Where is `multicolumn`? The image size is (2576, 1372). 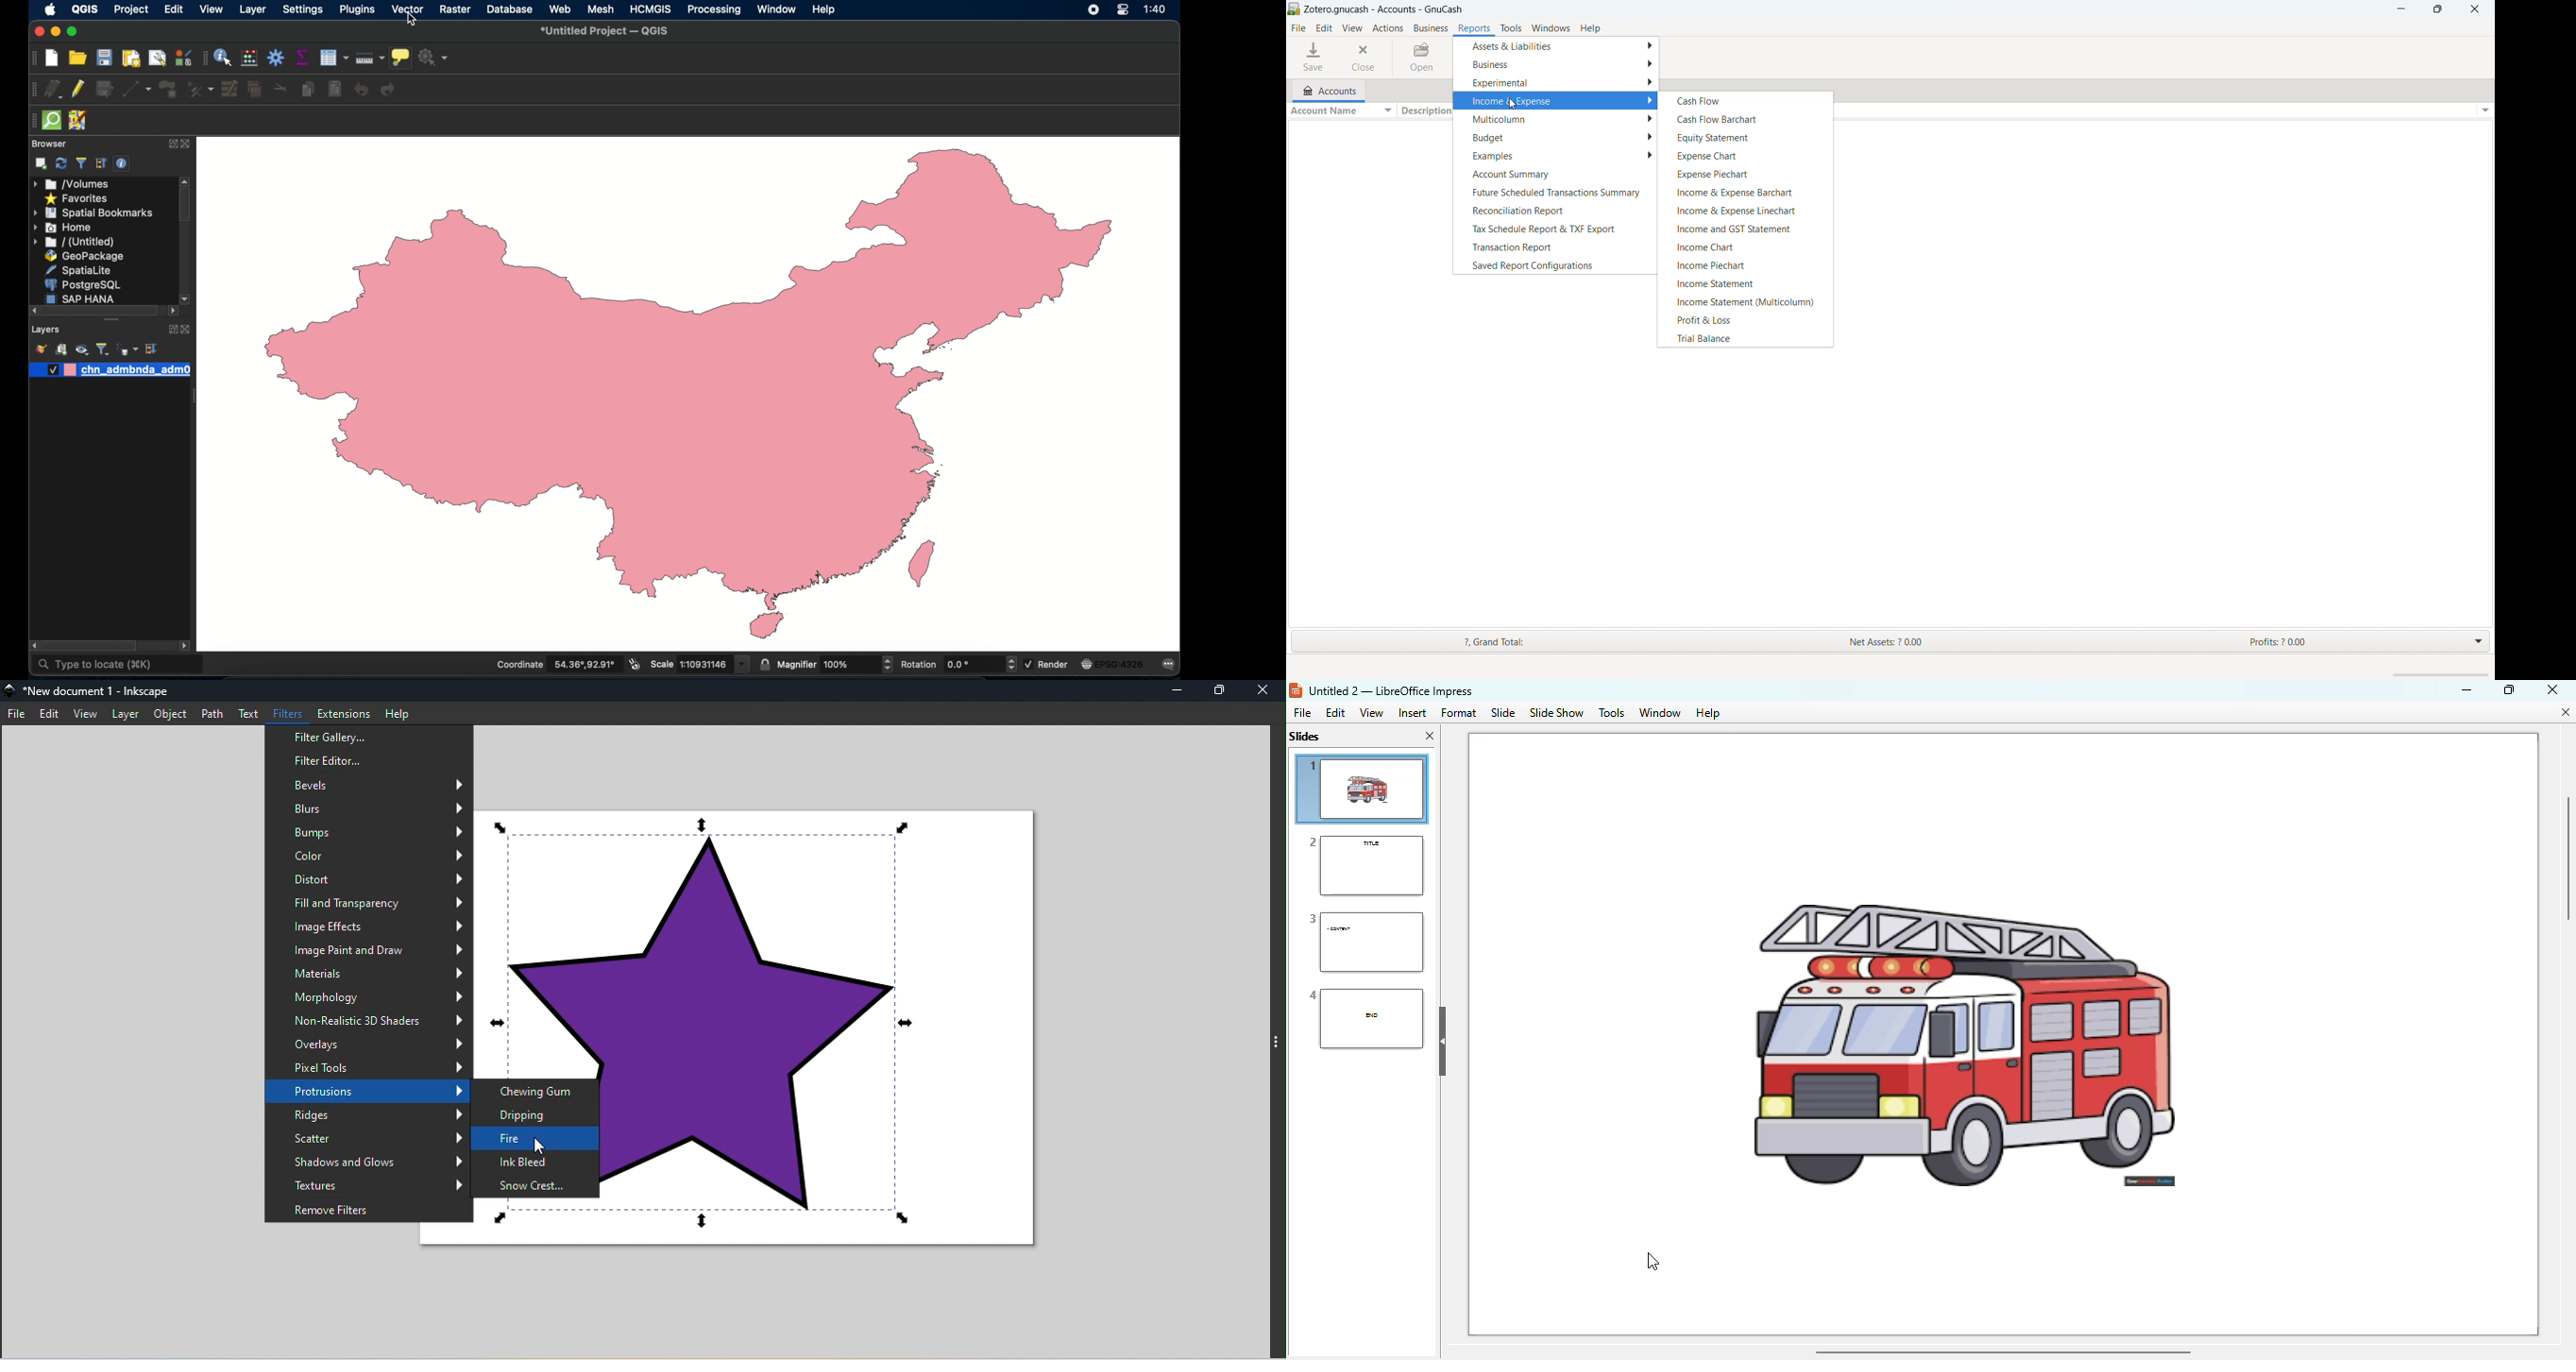 multicolumn is located at coordinates (1555, 118).